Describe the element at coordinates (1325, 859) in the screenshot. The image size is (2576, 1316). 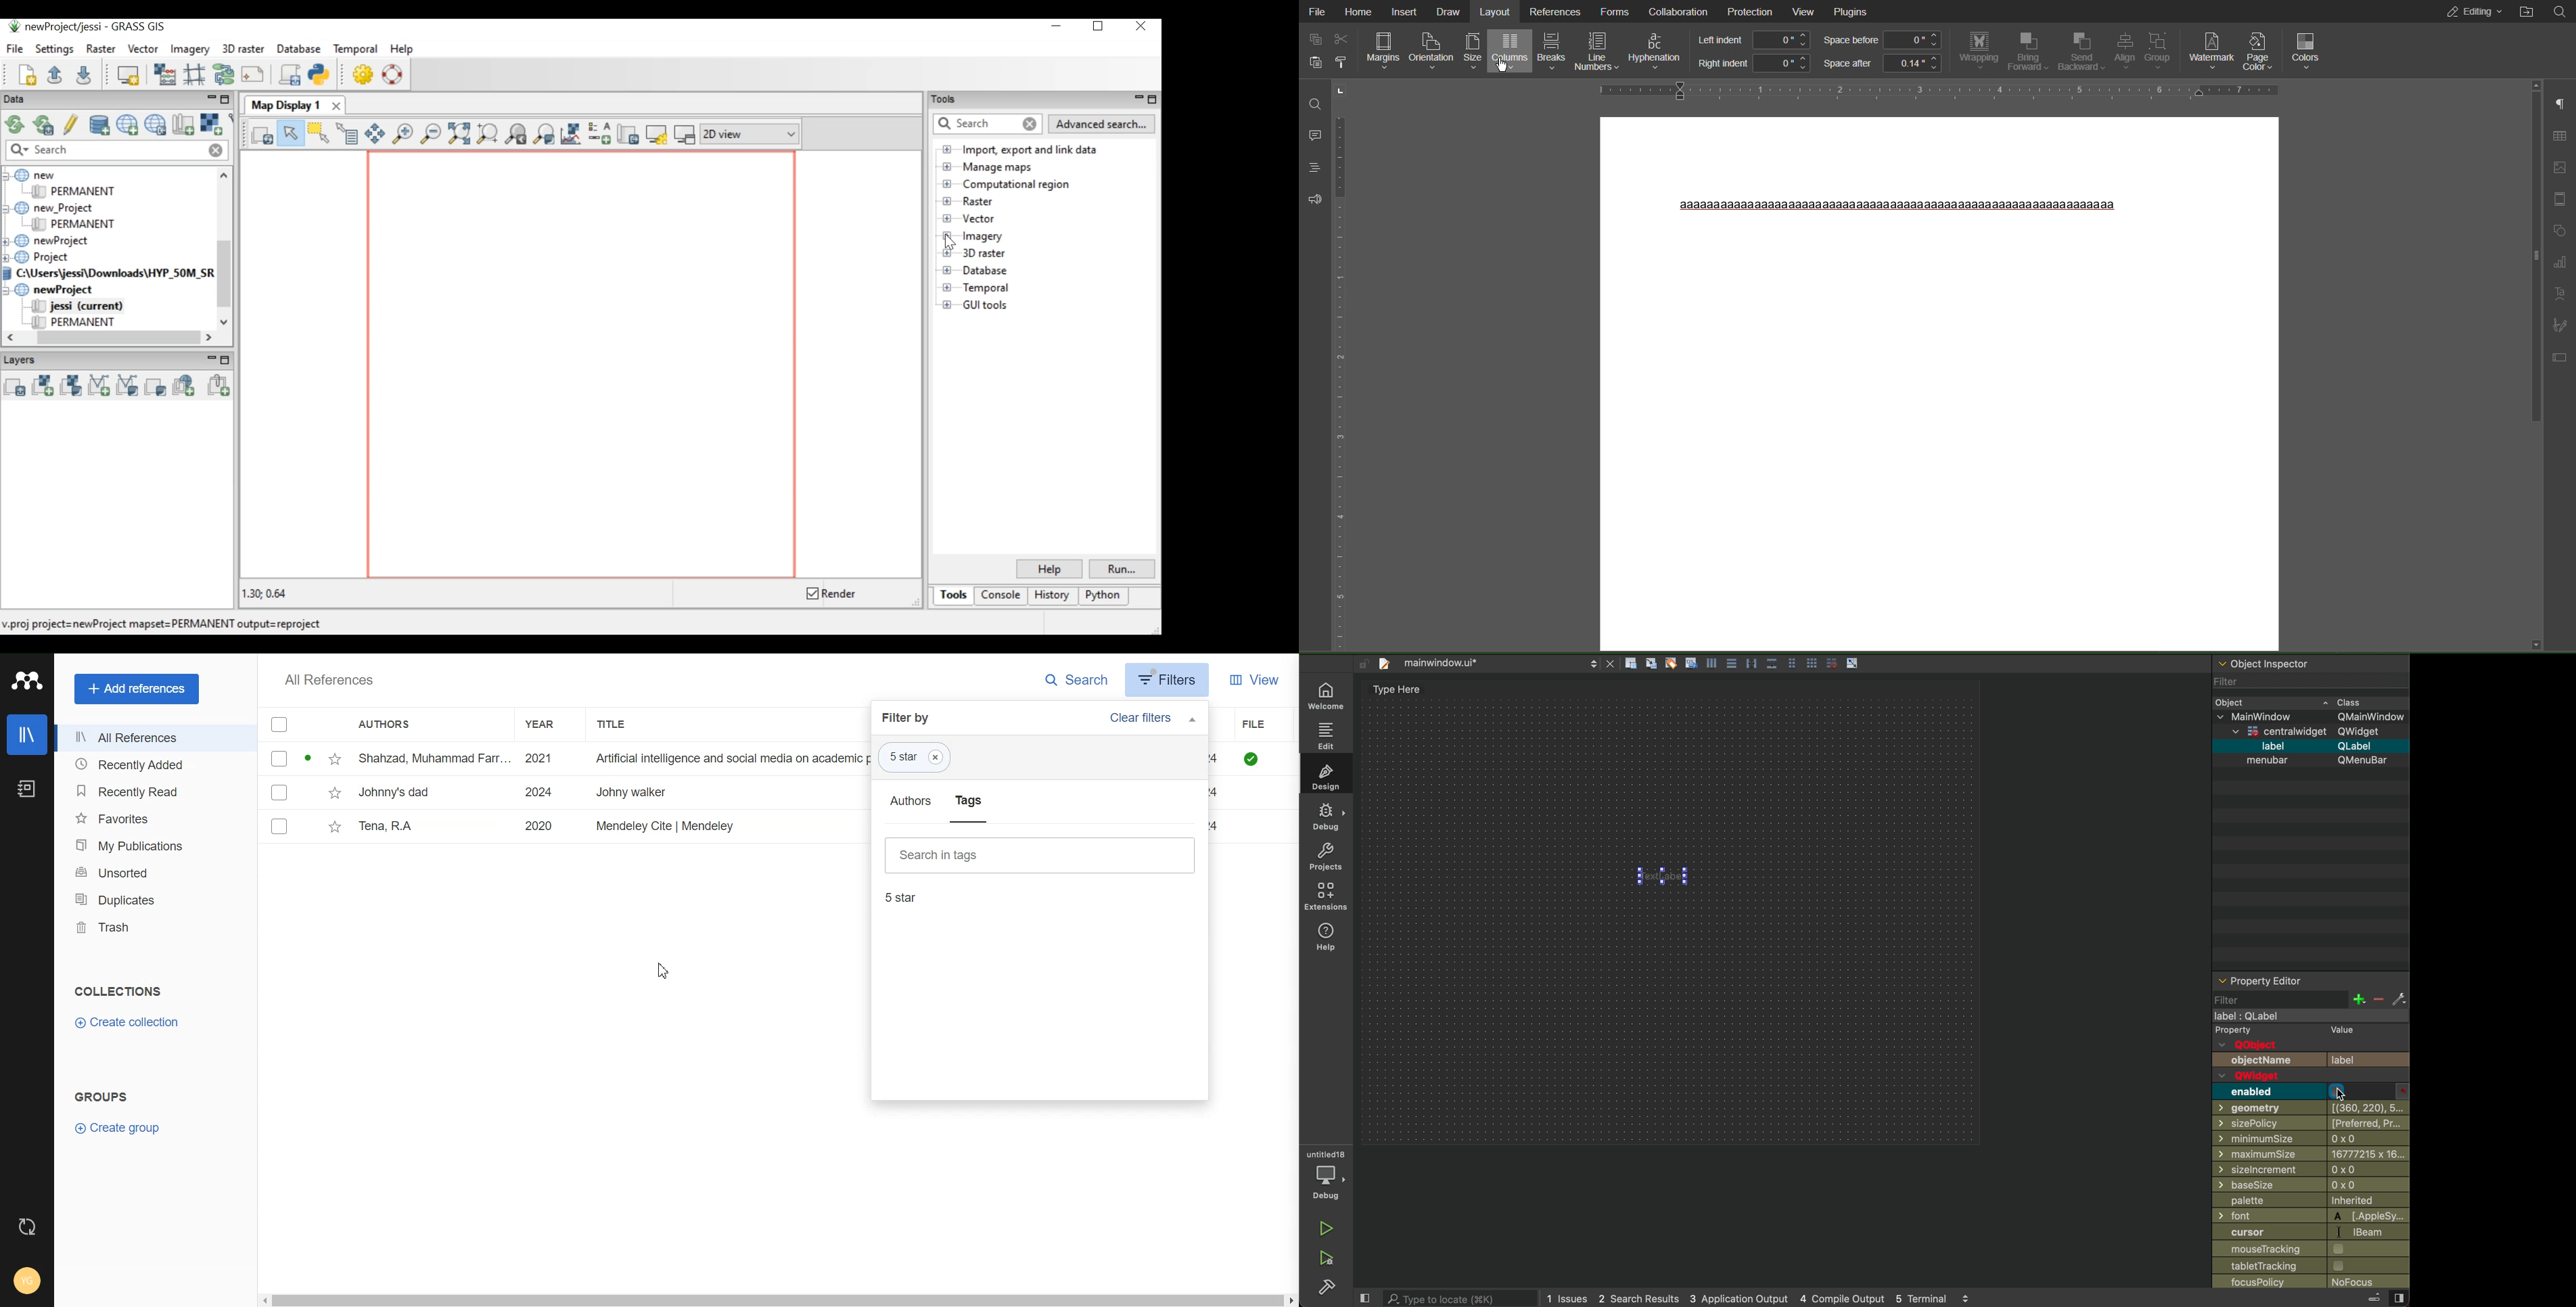
I see `project` at that location.